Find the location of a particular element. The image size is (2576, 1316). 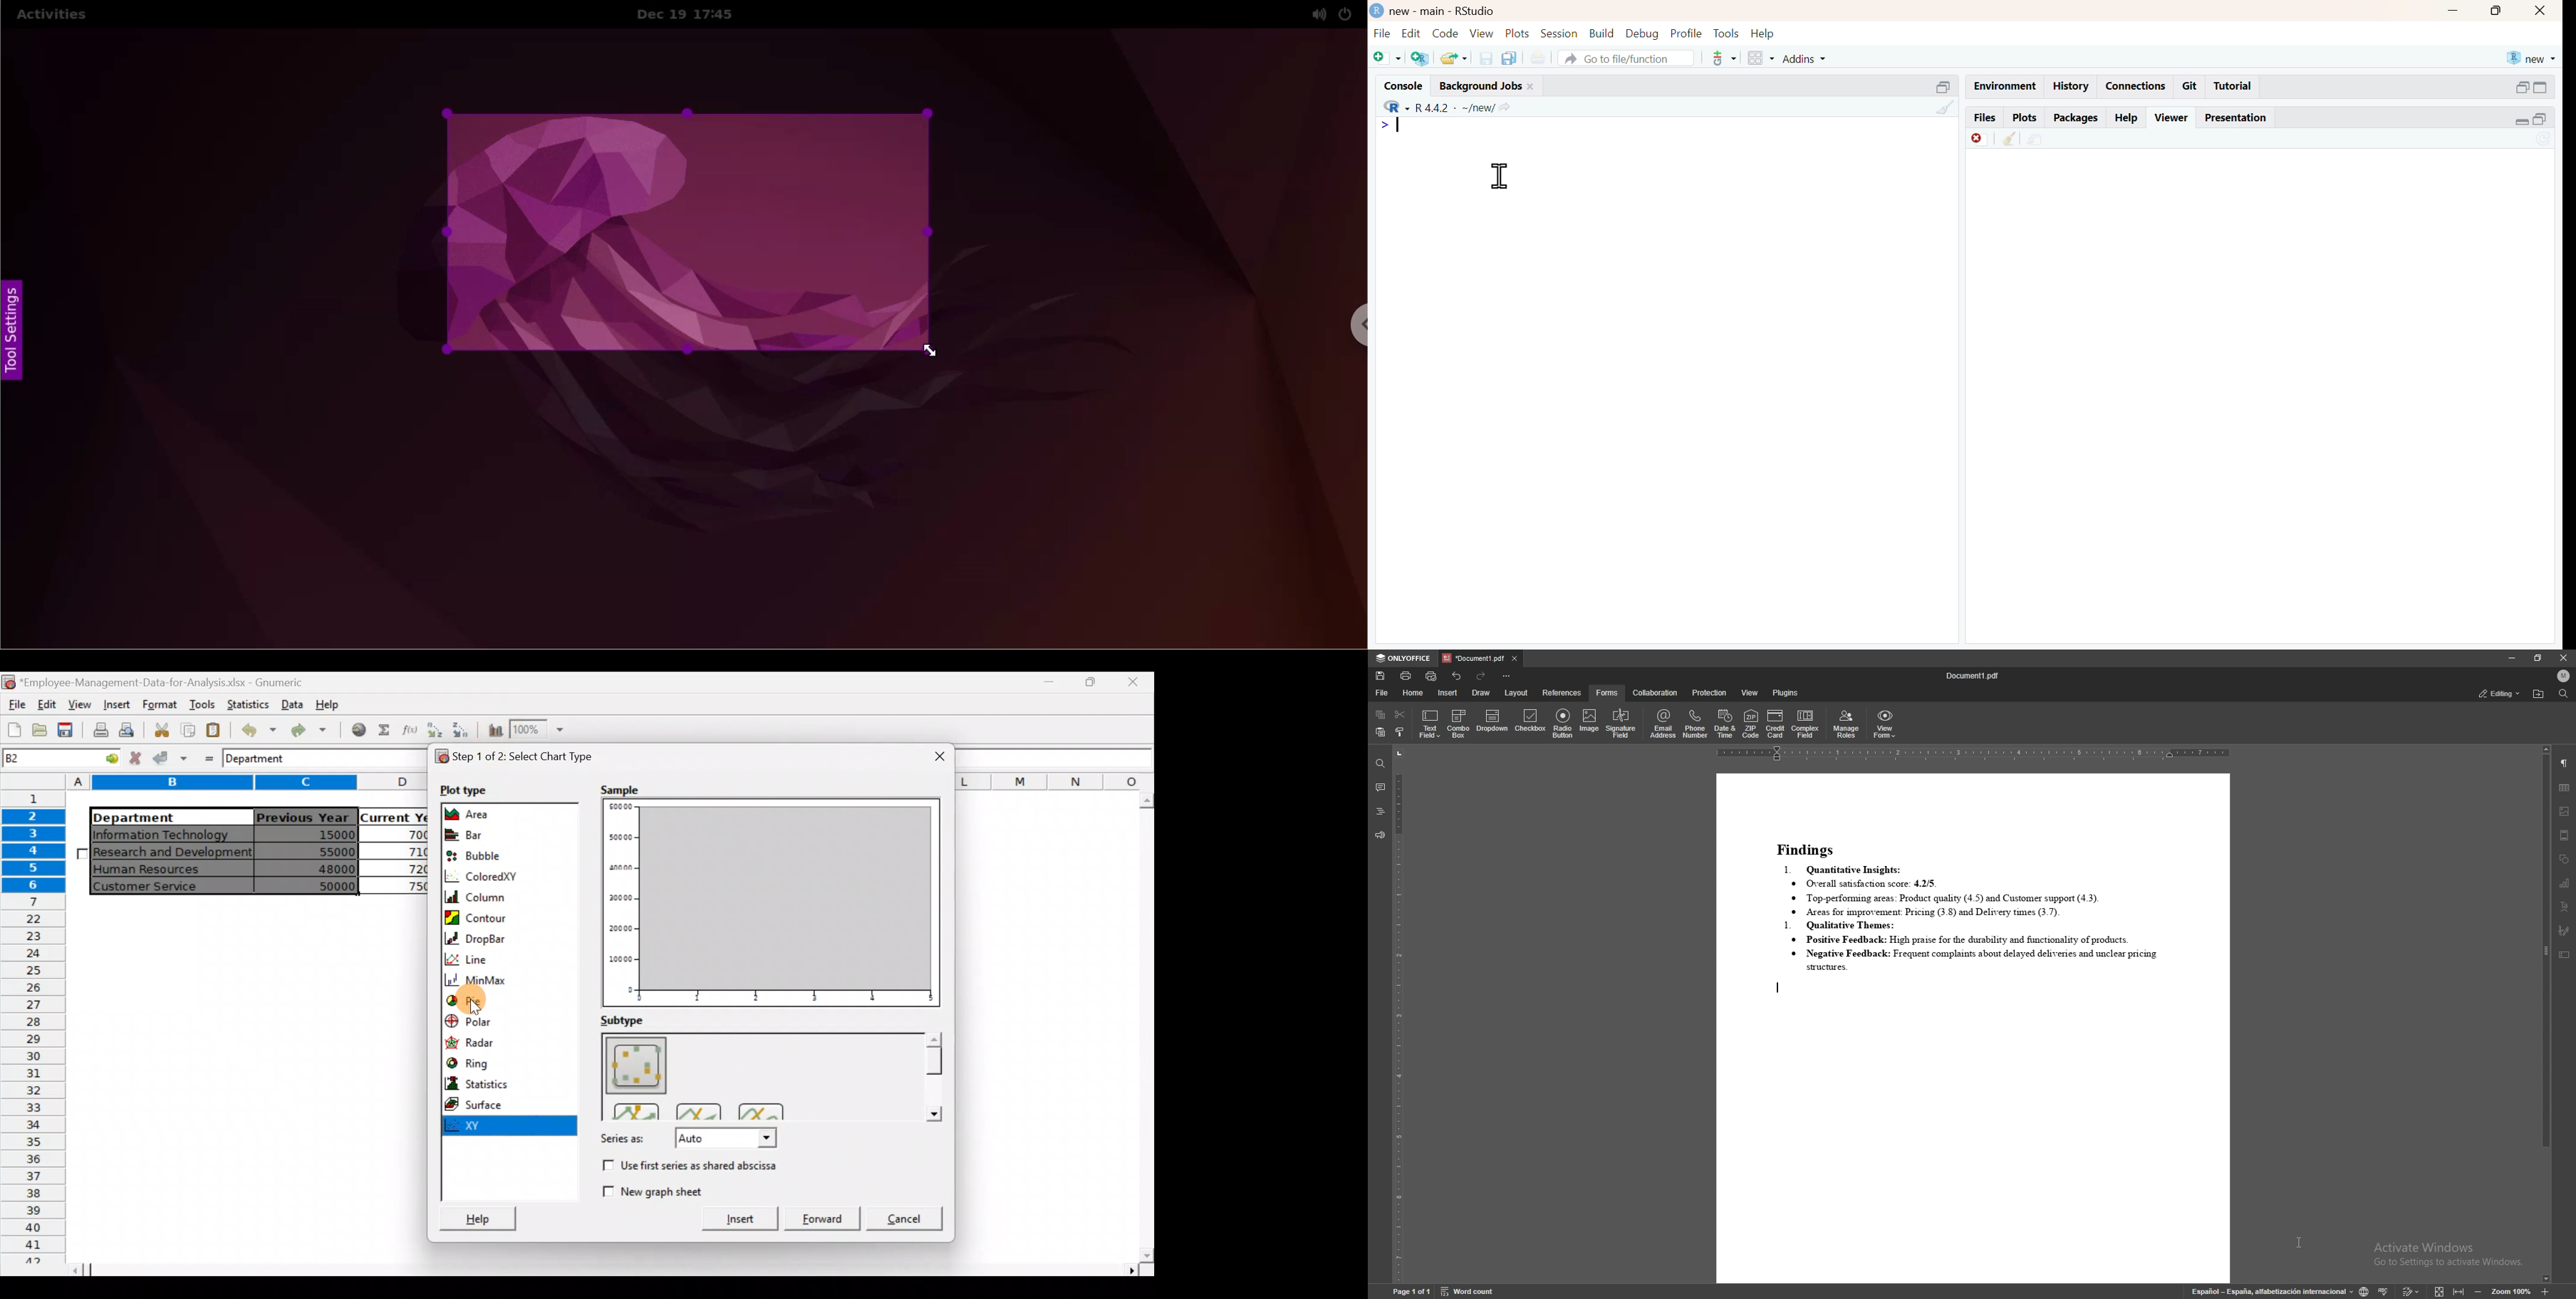

View is located at coordinates (1479, 34).